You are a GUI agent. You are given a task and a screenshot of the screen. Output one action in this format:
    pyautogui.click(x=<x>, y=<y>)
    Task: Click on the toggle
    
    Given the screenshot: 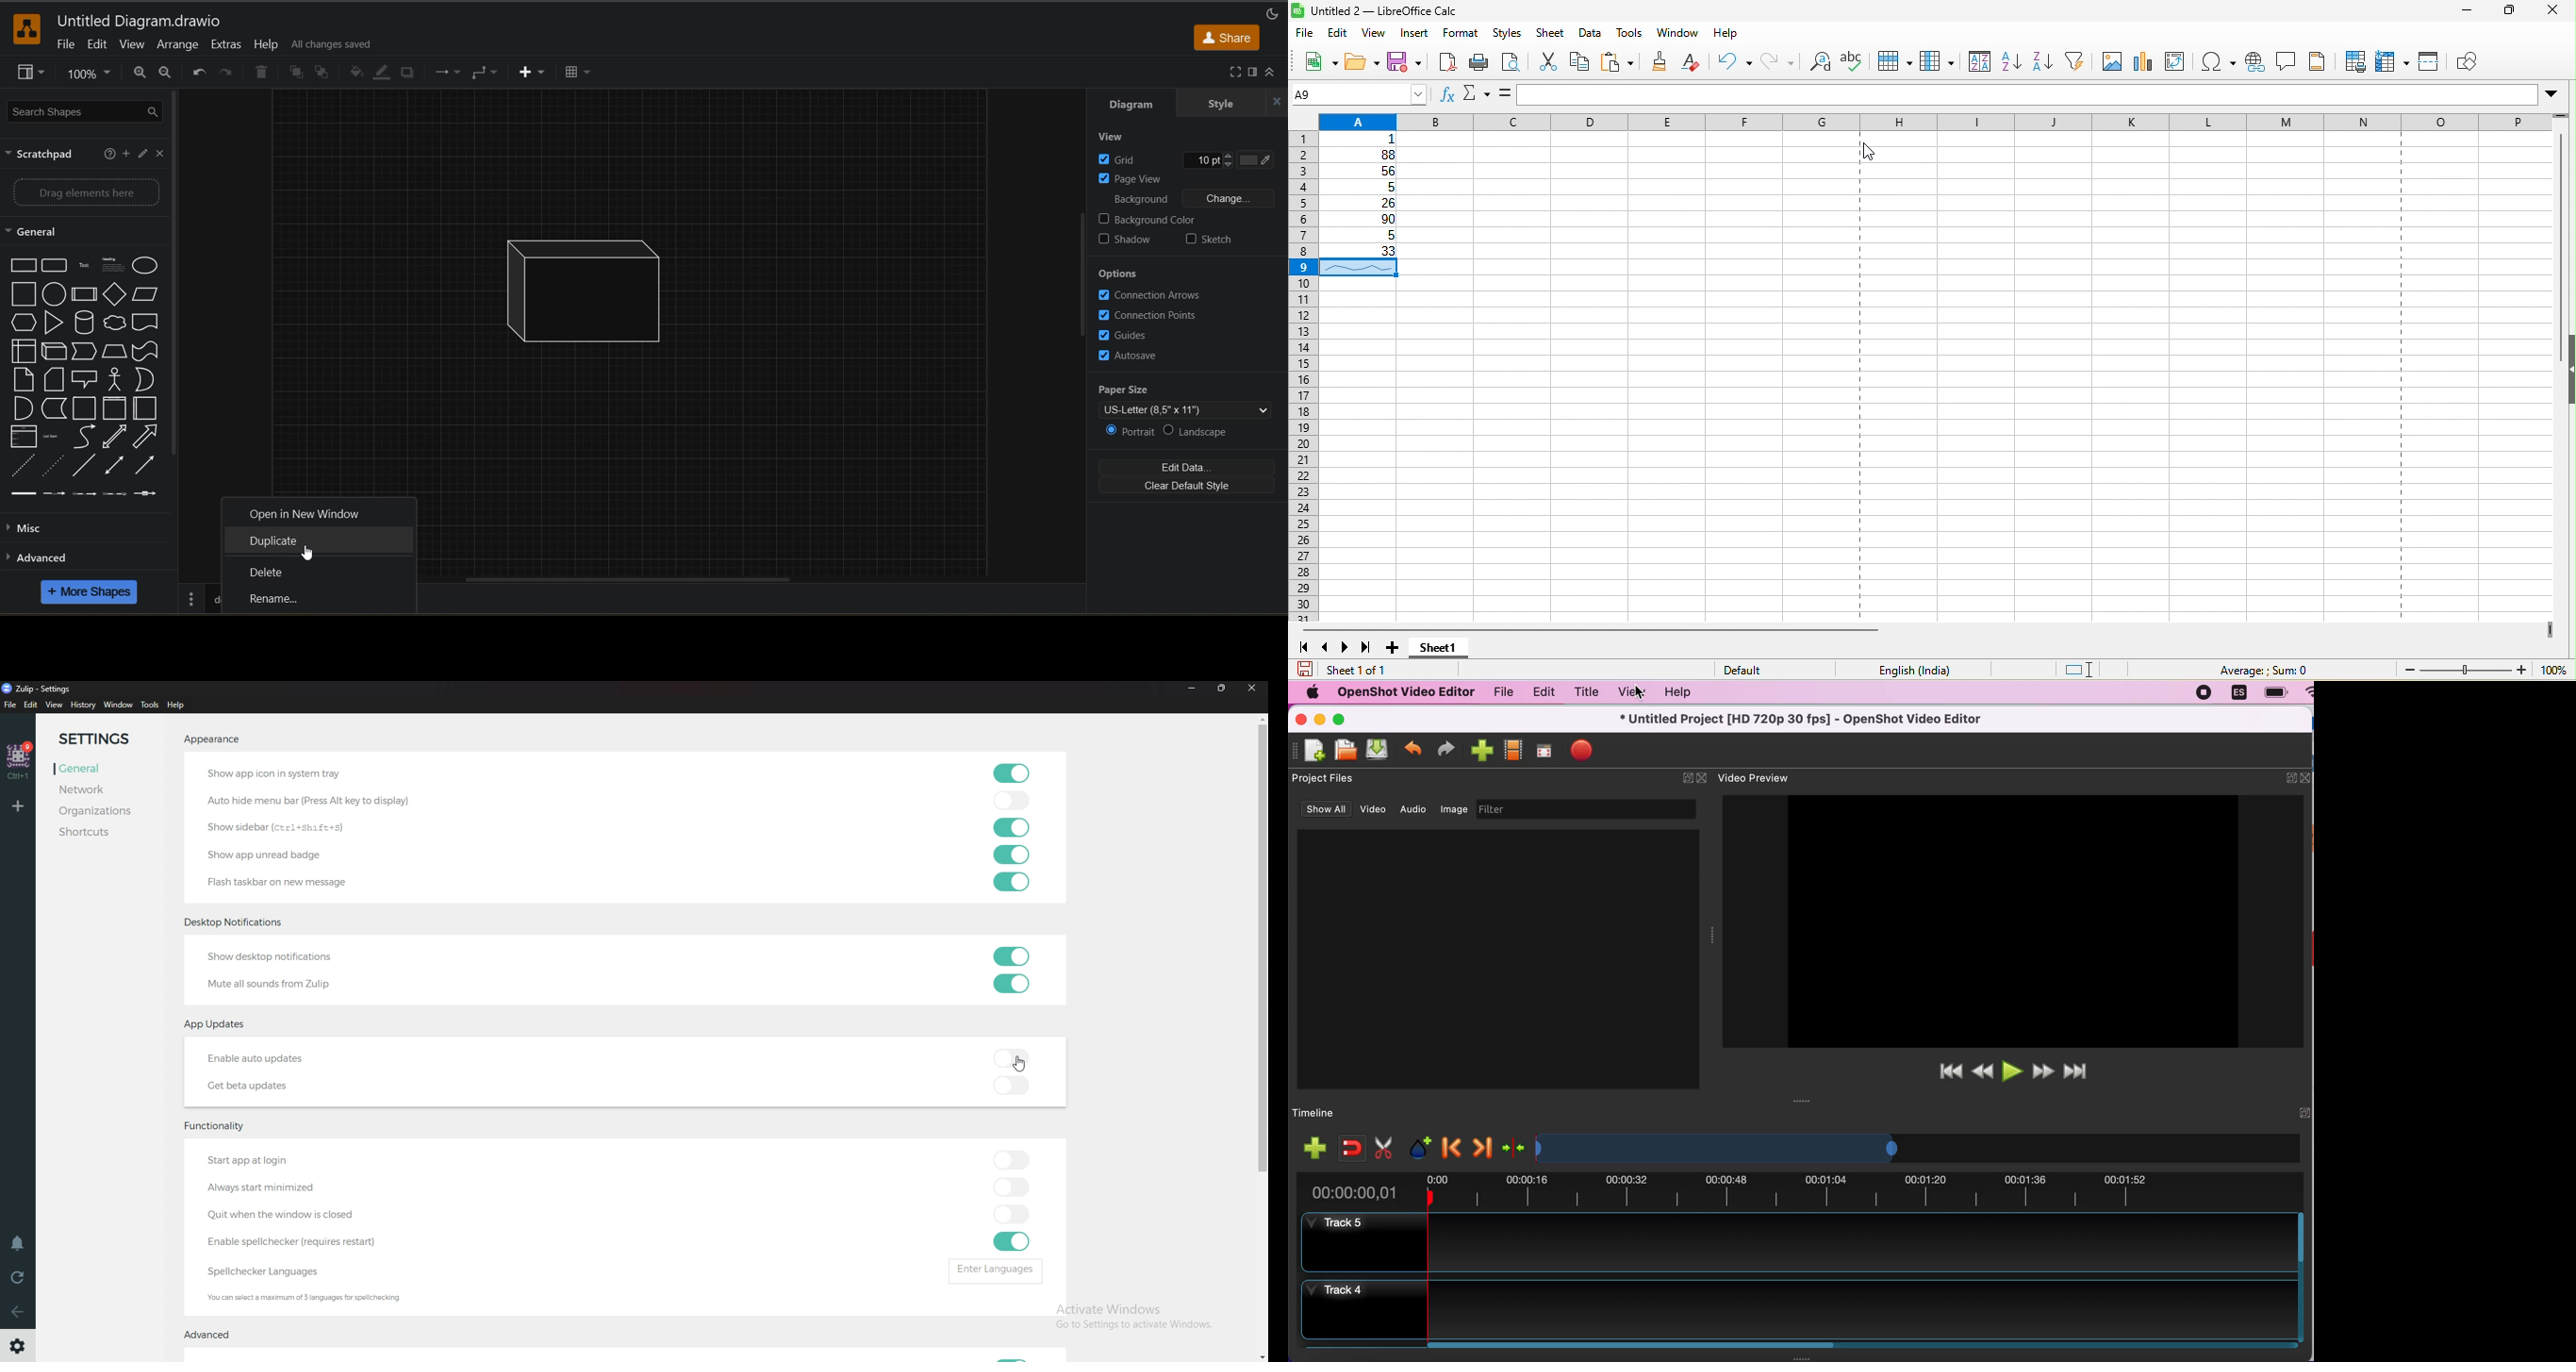 What is the action you would take?
    pyautogui.click(x=1009, y=826)
    